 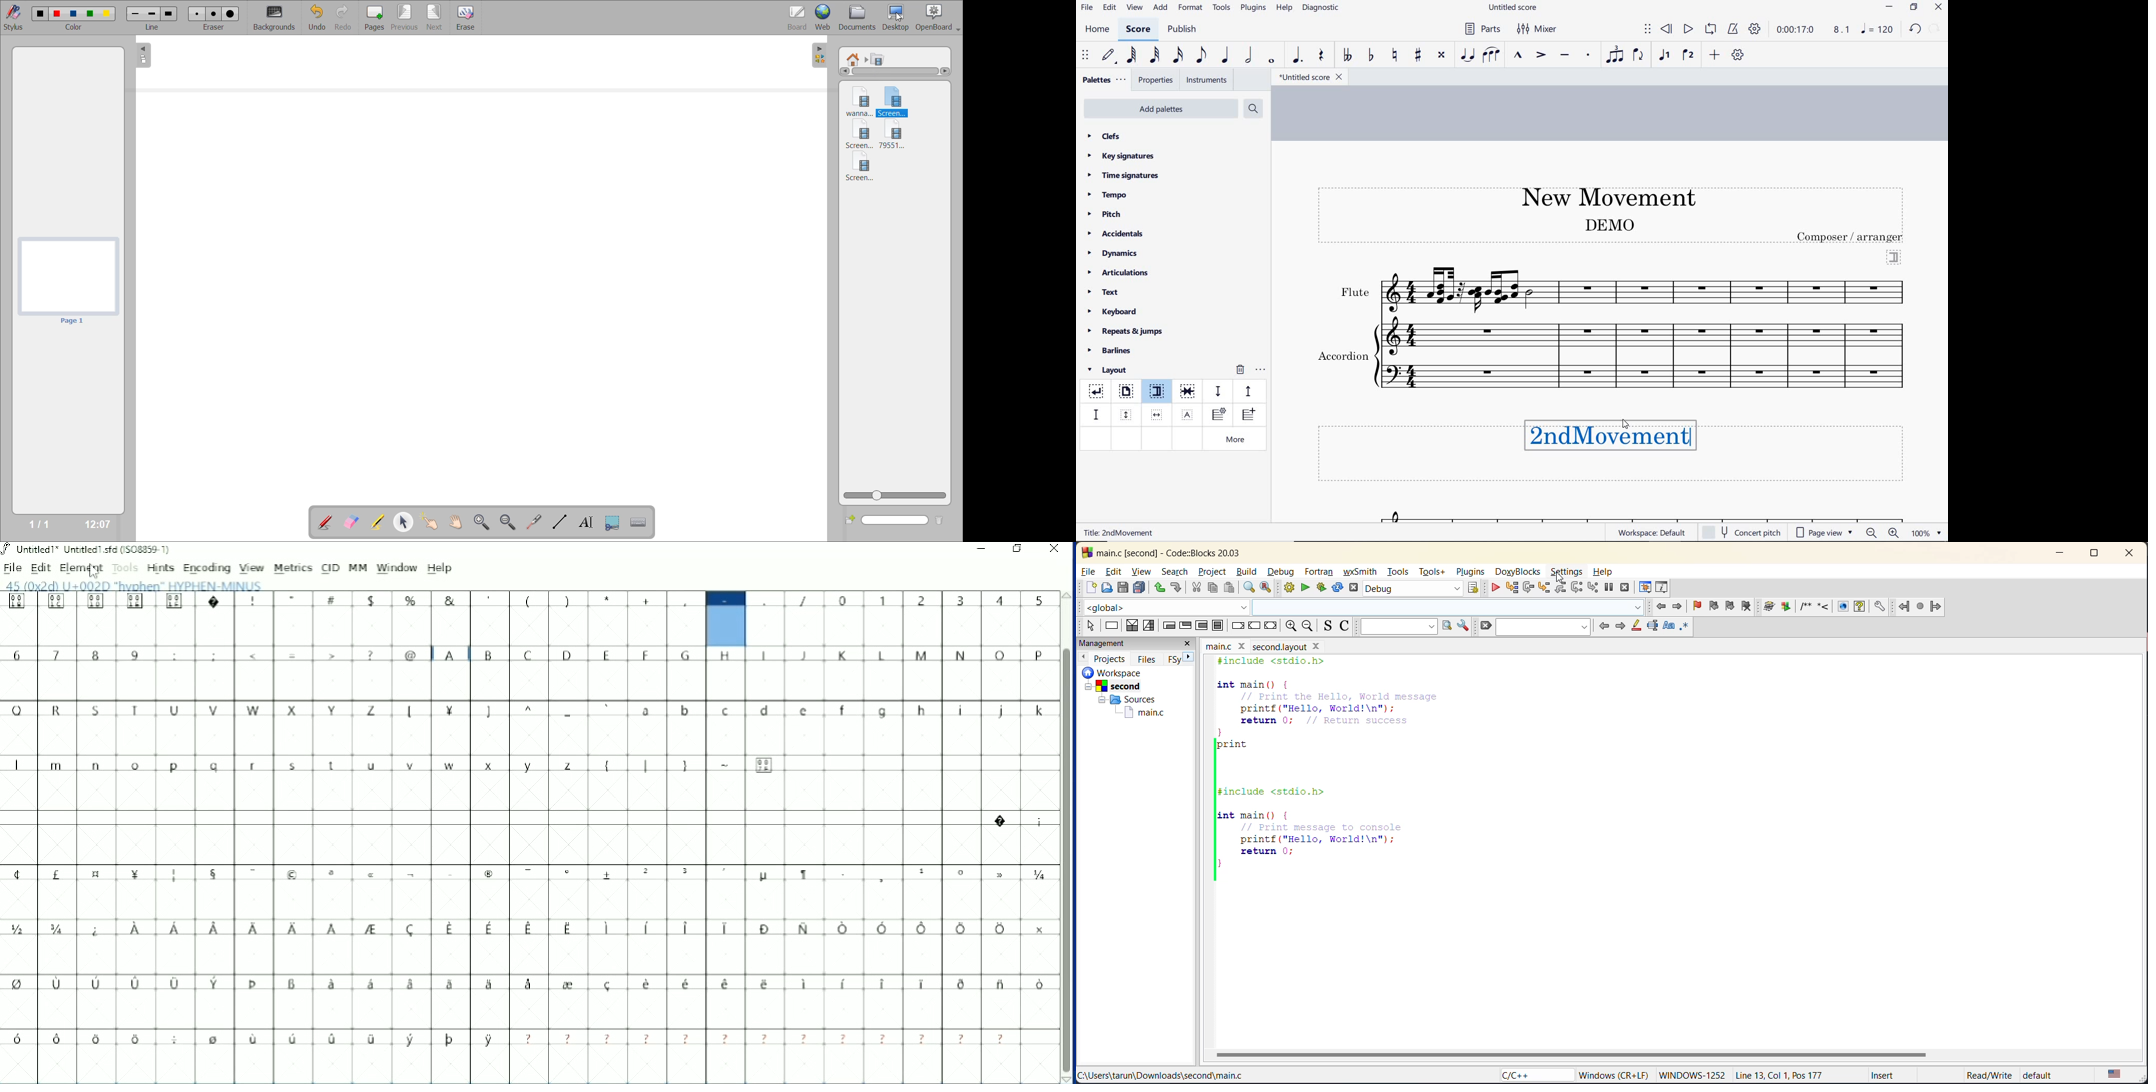 What do you see at coordinates (1065, 863) in the screenshot?
I see `Vertical scrollbar` at bounding box center [1065, 863].